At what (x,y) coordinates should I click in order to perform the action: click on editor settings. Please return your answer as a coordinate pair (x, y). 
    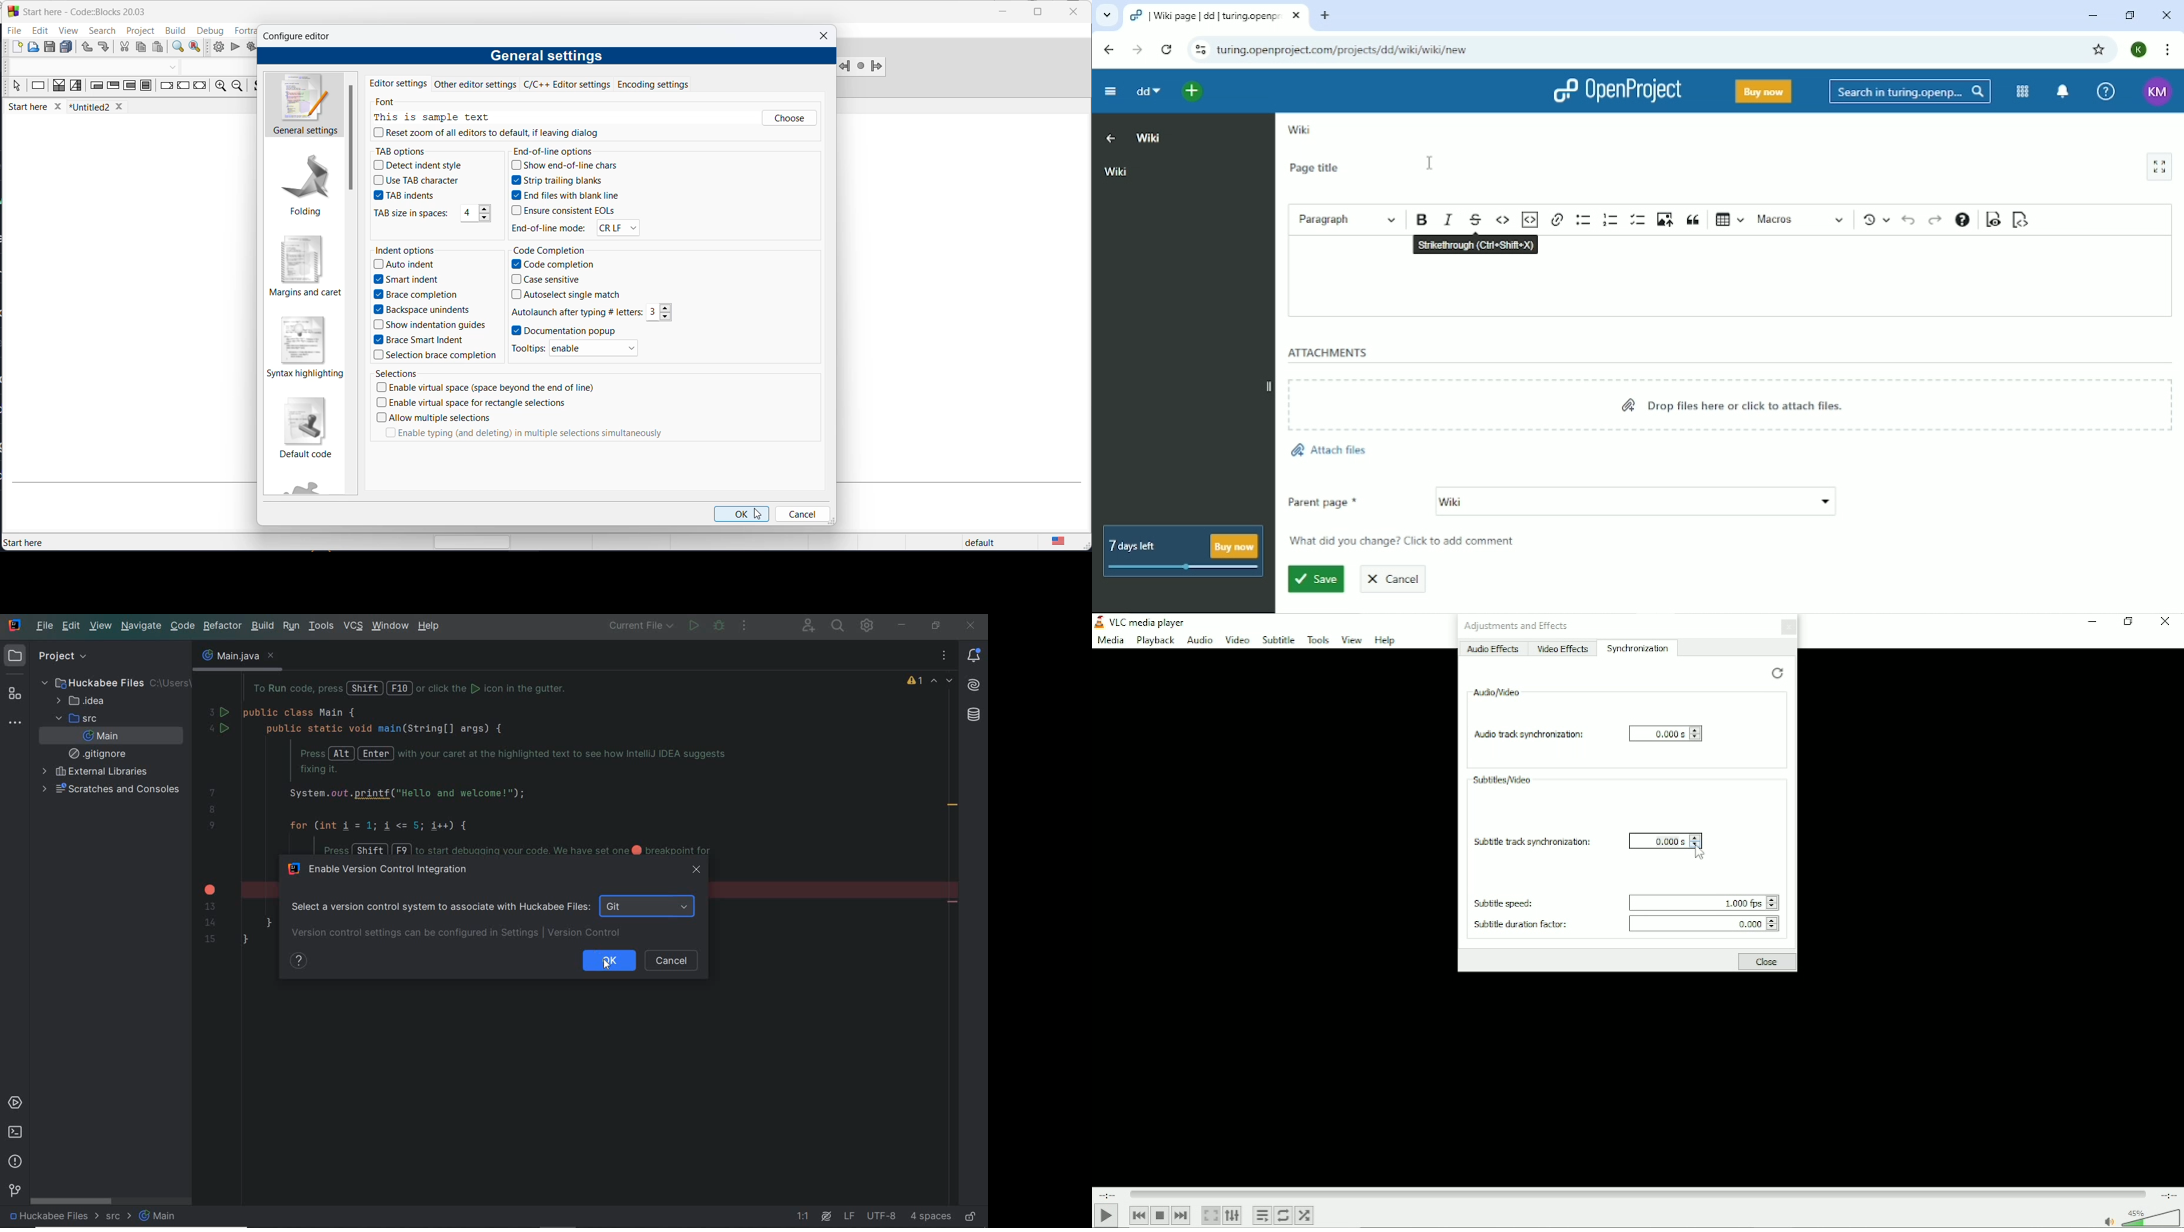
    Looking at the image, I should click on (398, 82).